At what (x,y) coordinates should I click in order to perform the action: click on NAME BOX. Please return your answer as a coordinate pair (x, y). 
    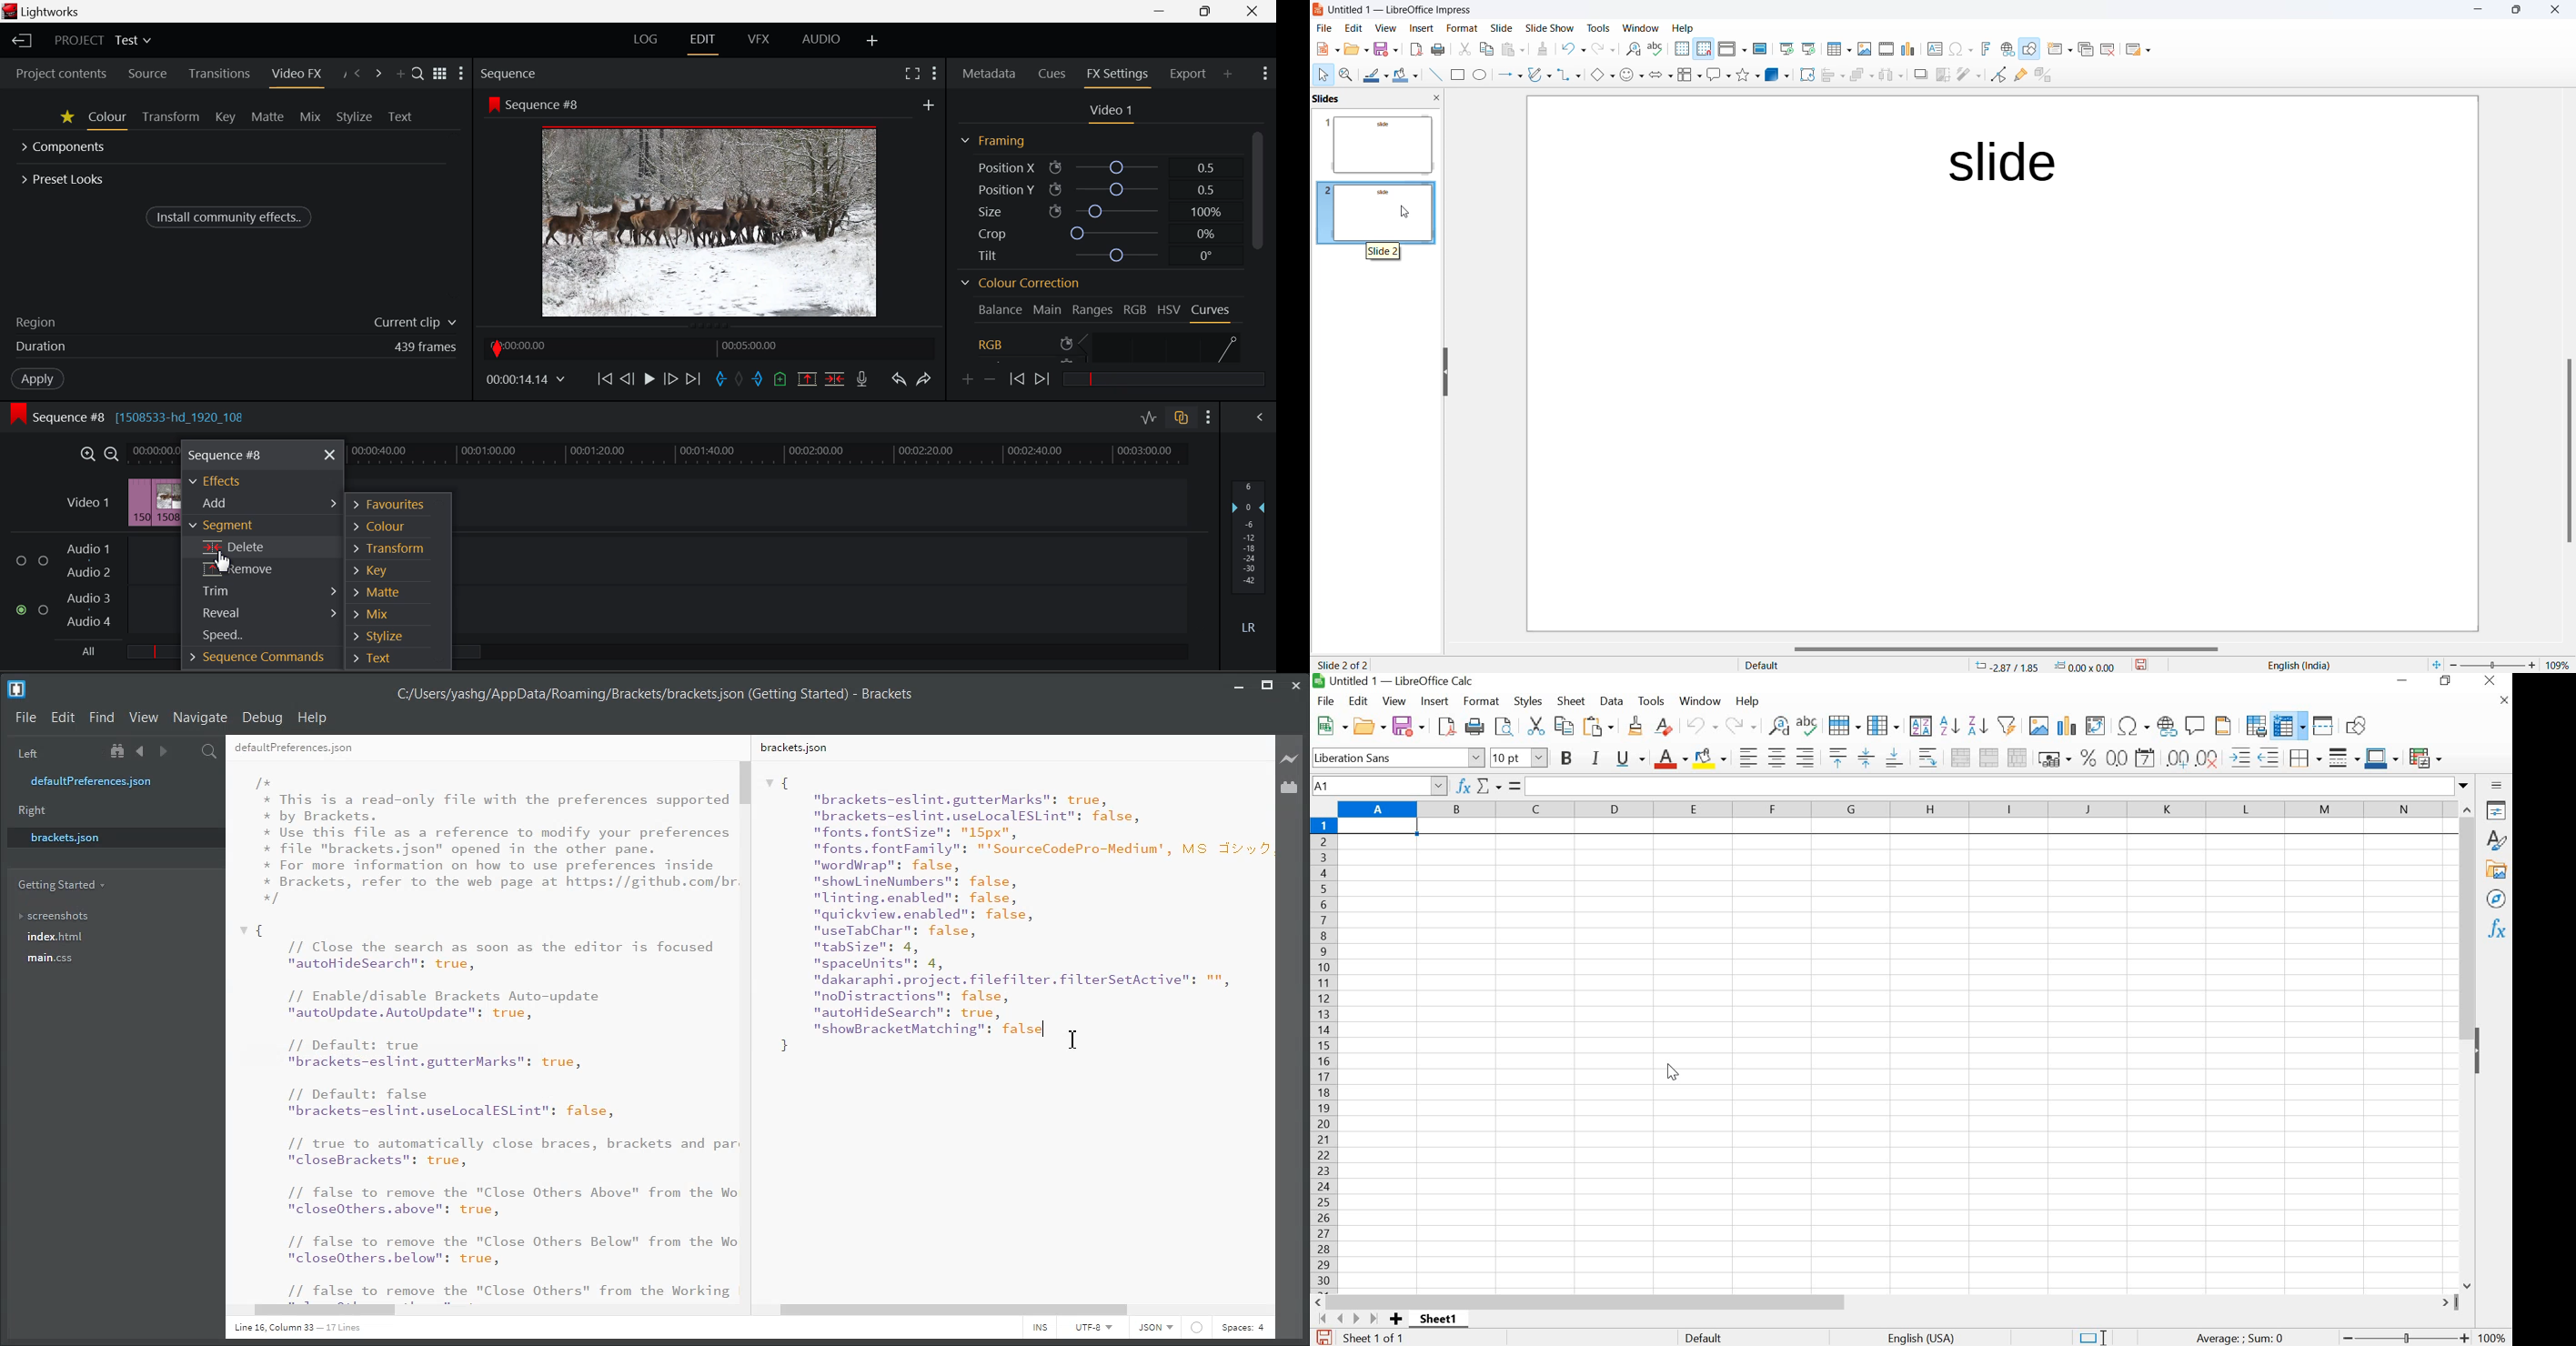
    Looking at the image, I should click on (1380, 785).